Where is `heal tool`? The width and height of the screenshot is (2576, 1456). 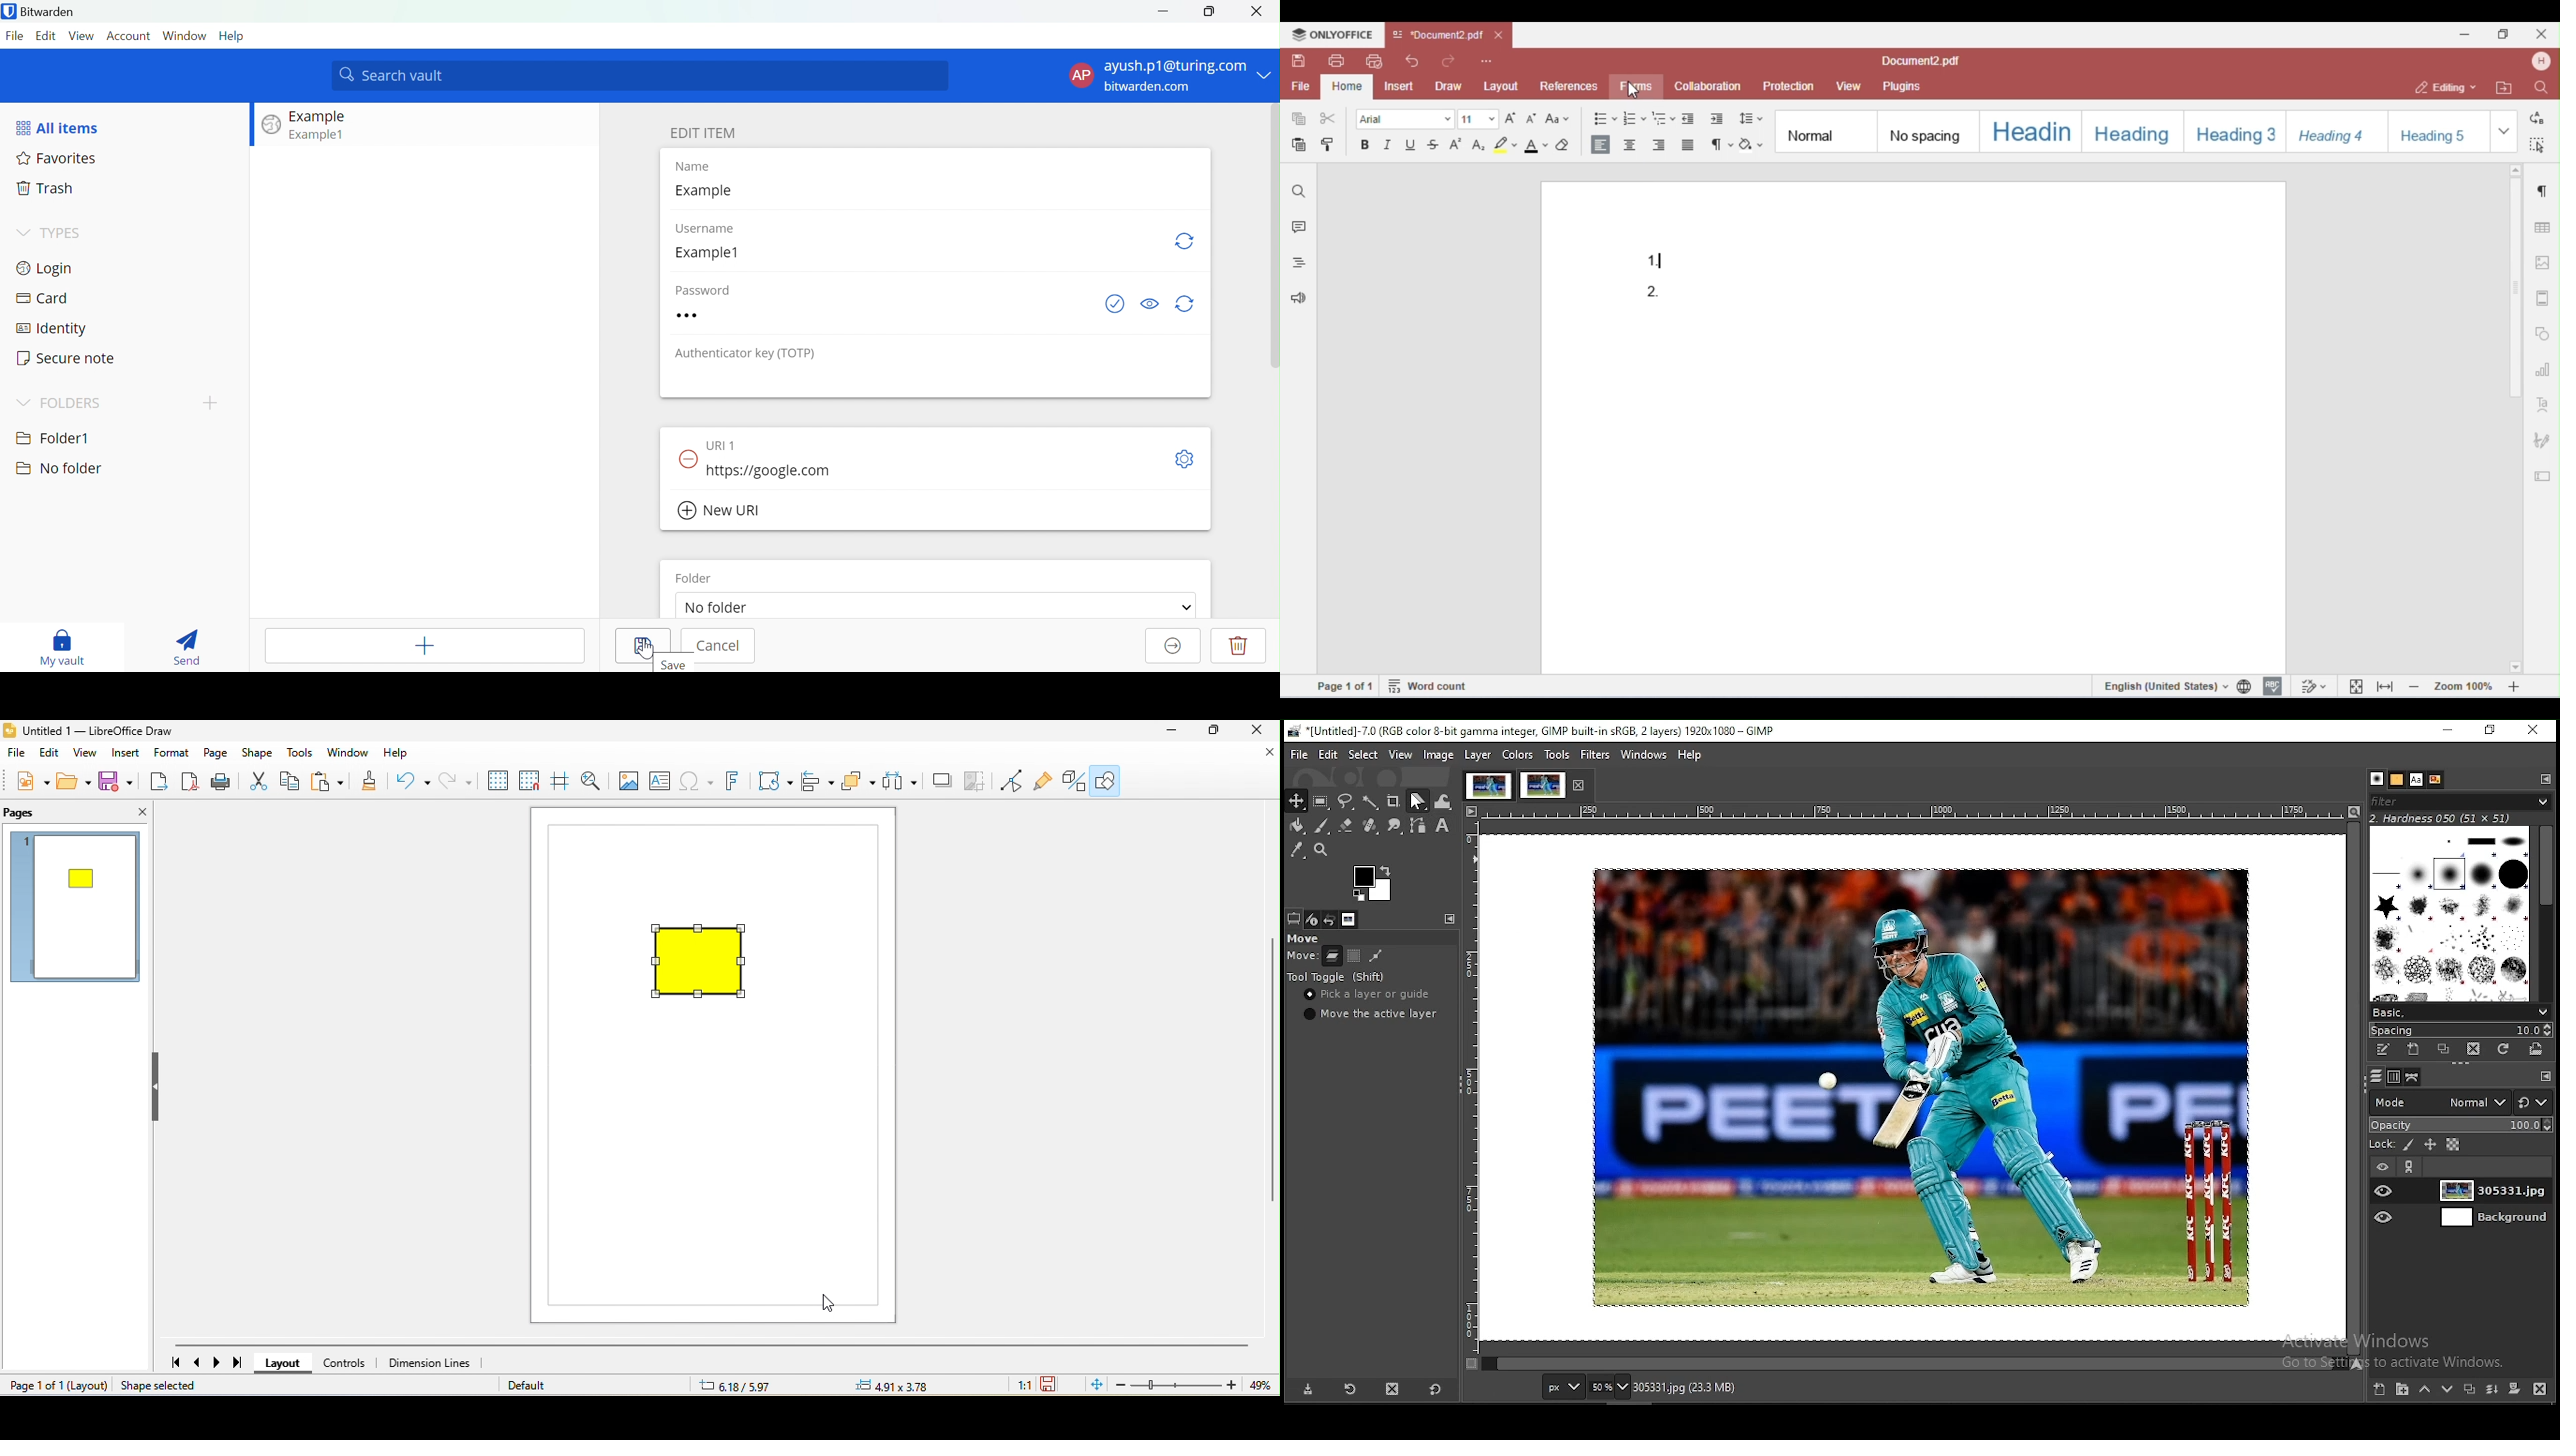 heal tool is located at coordinates (1371, 826).